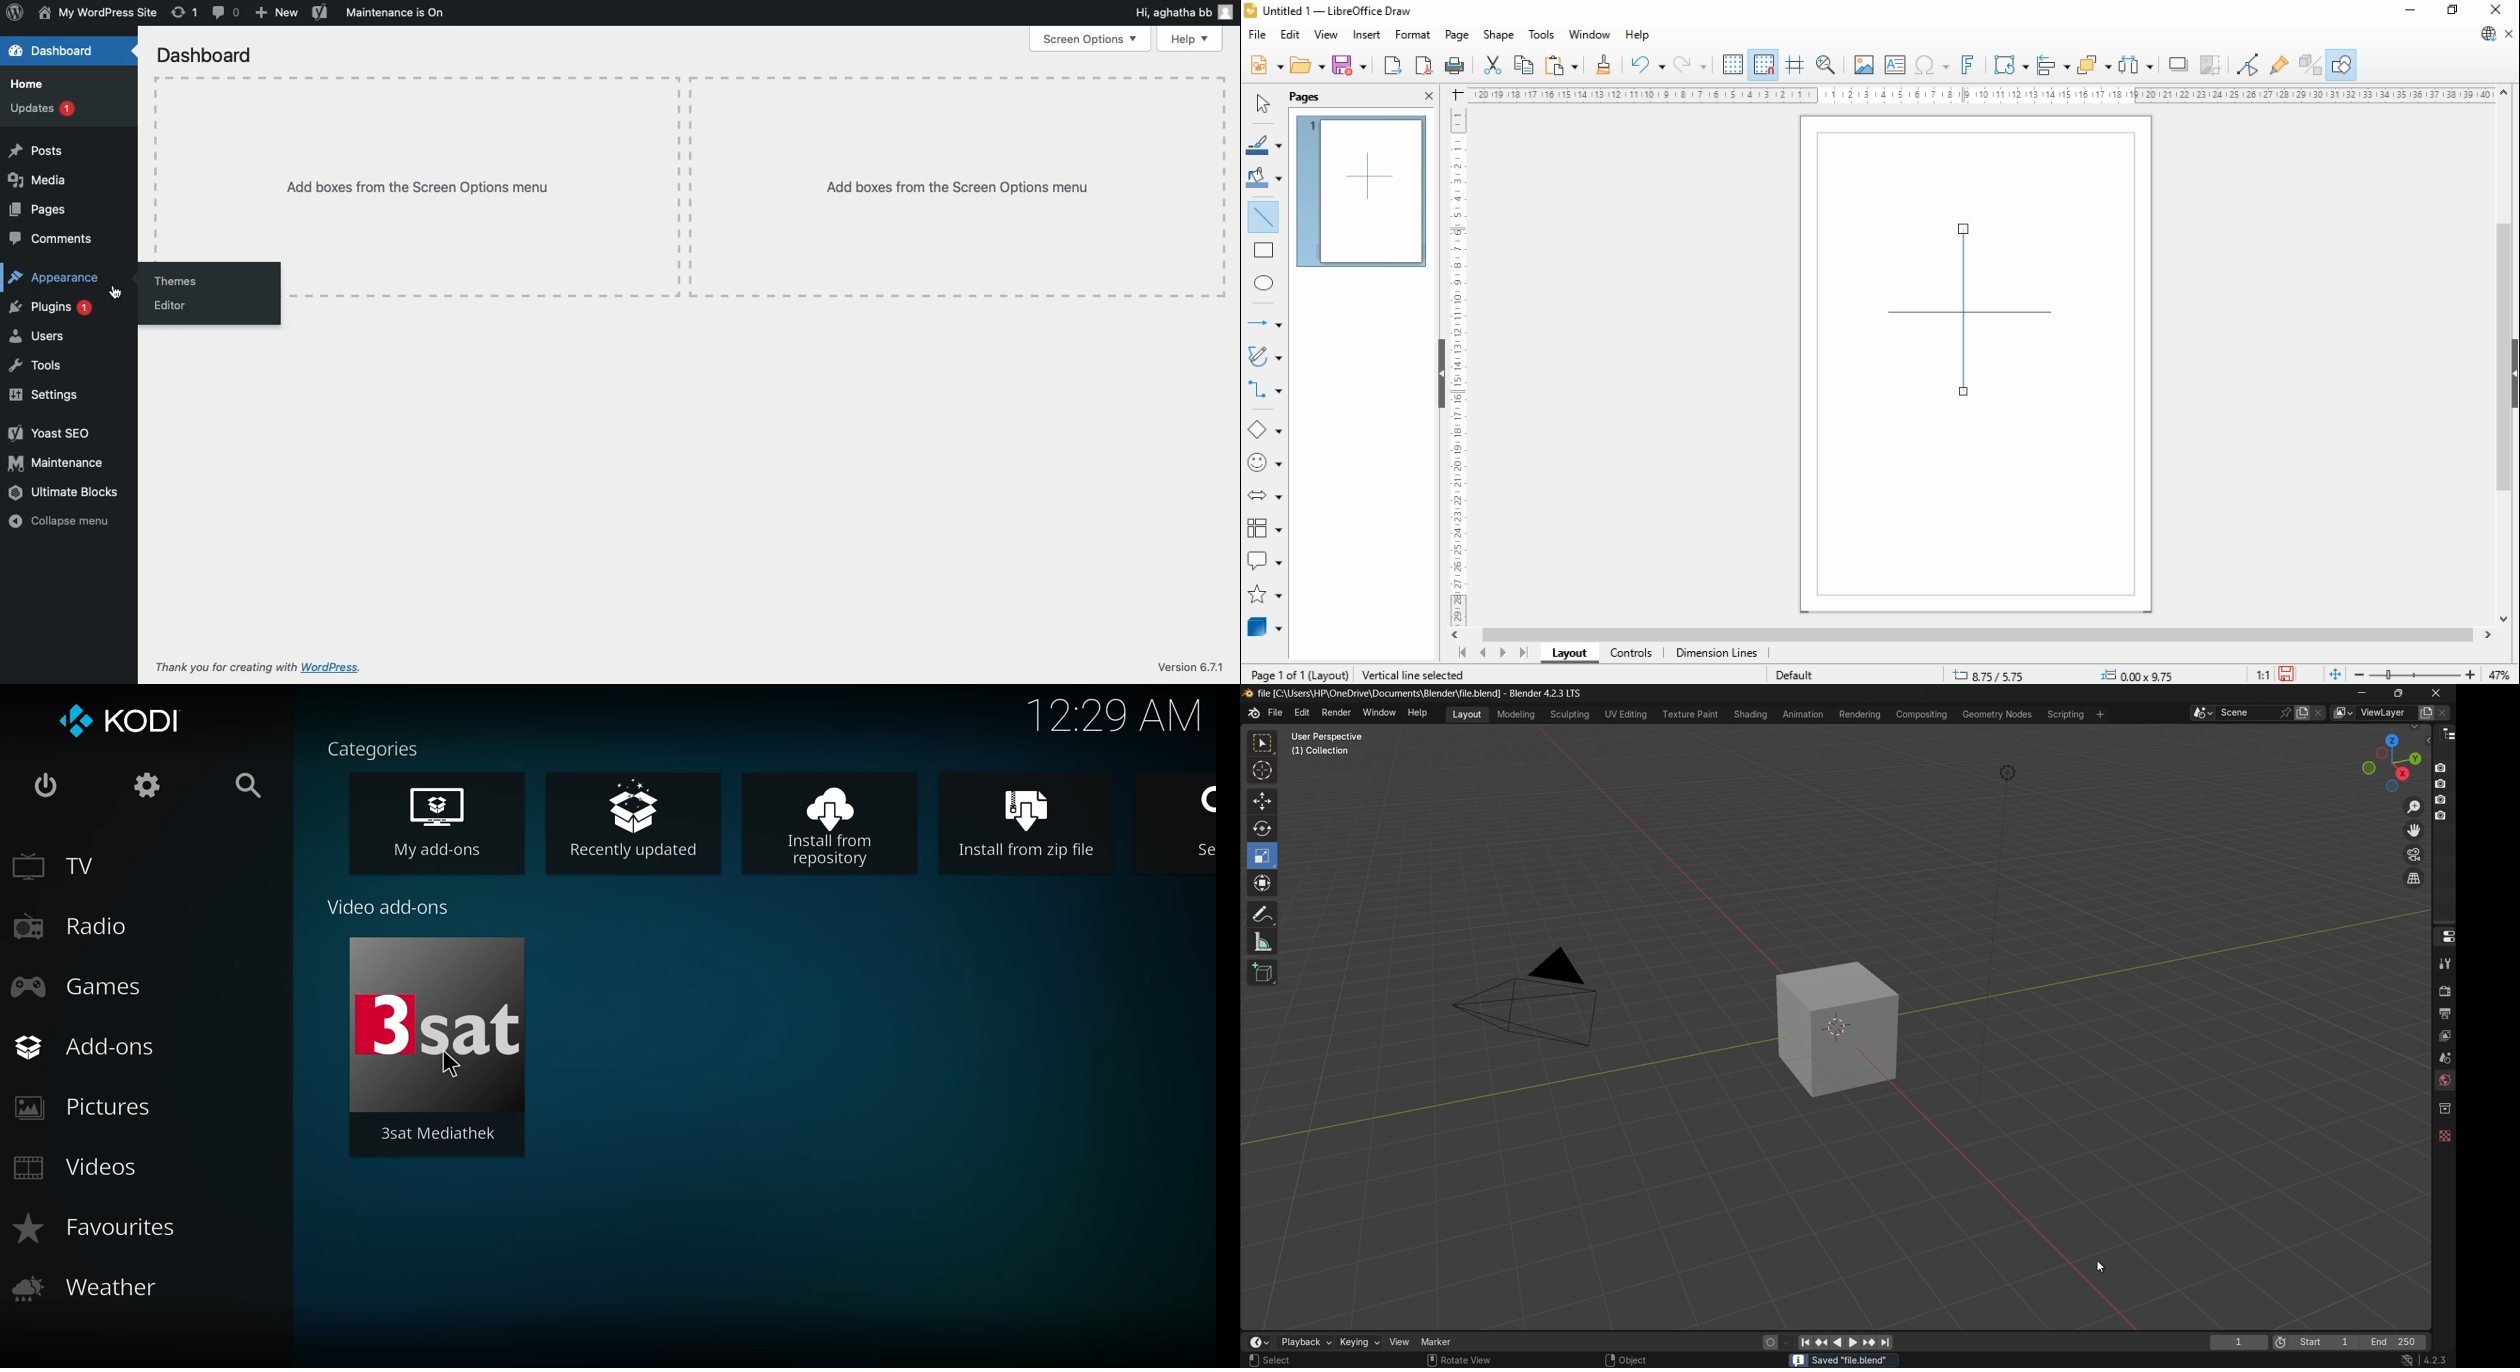 The width and height of the screenshot is (2520, 1372). Describe the element at coordinates (2510, 34) in the screenshot. I see `close document` at that location.